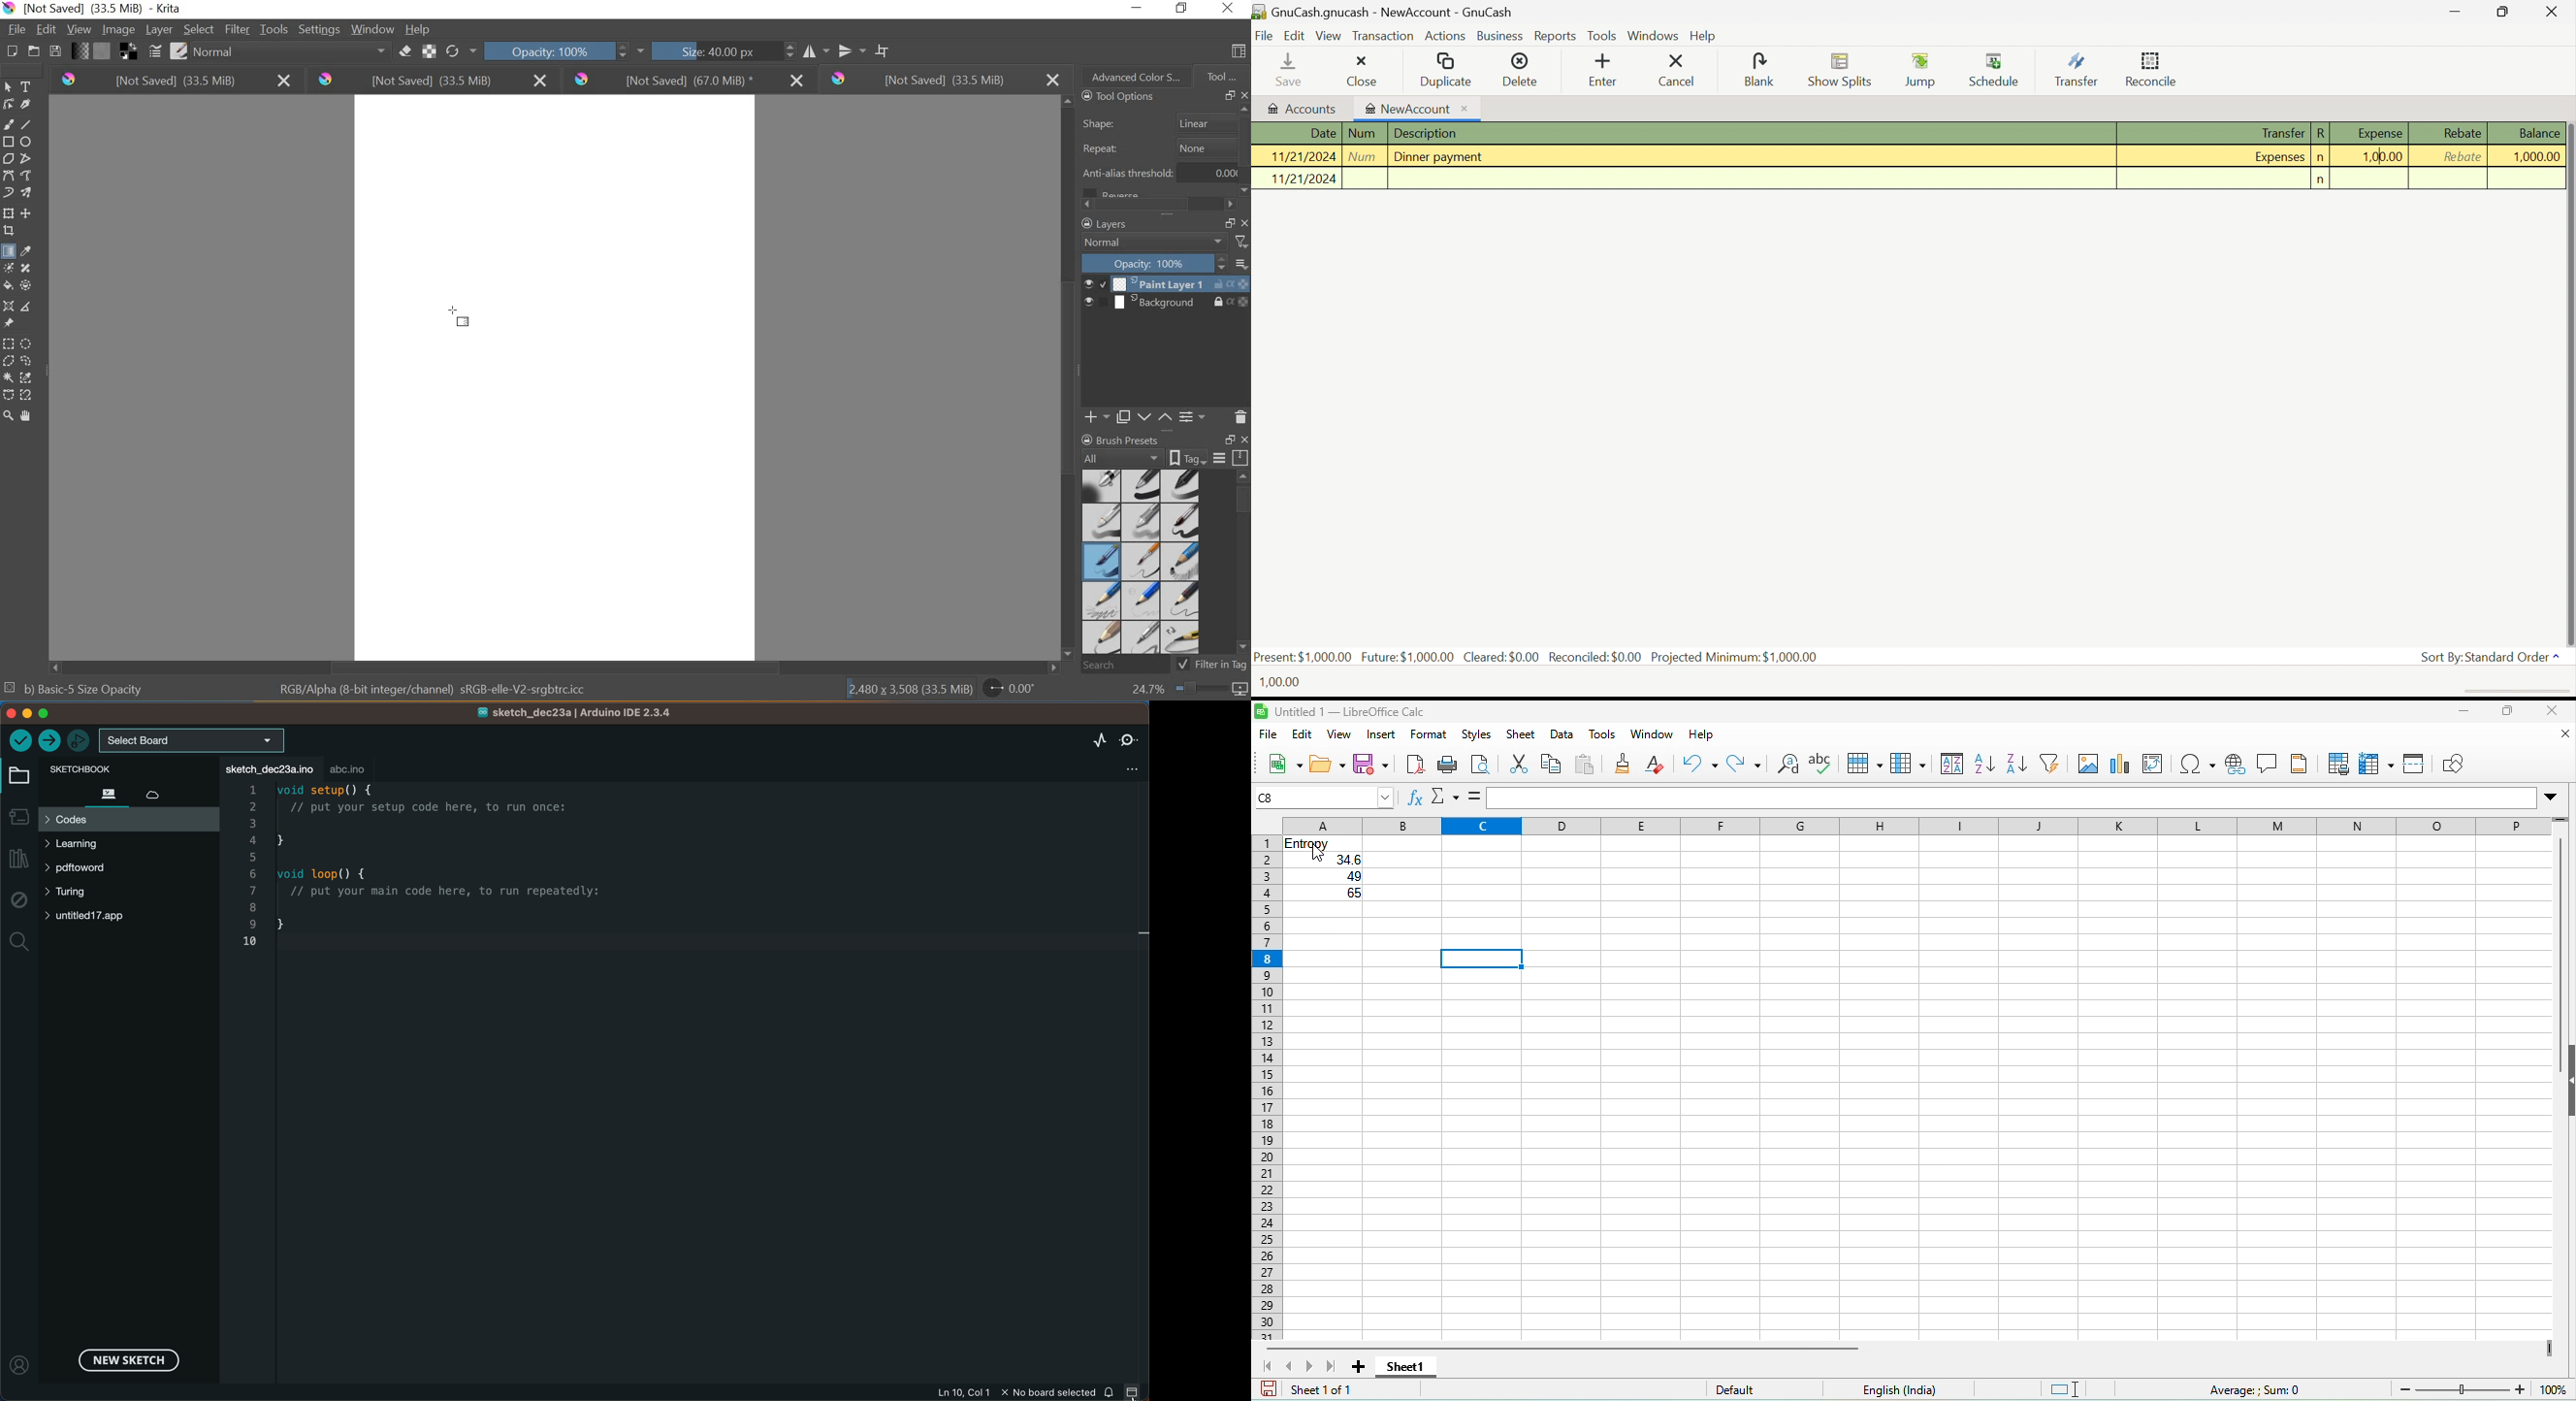 Image resolution: width=2576 pixels, height=1428 pixels. I want to click on Dinner, so click(1443, 157).